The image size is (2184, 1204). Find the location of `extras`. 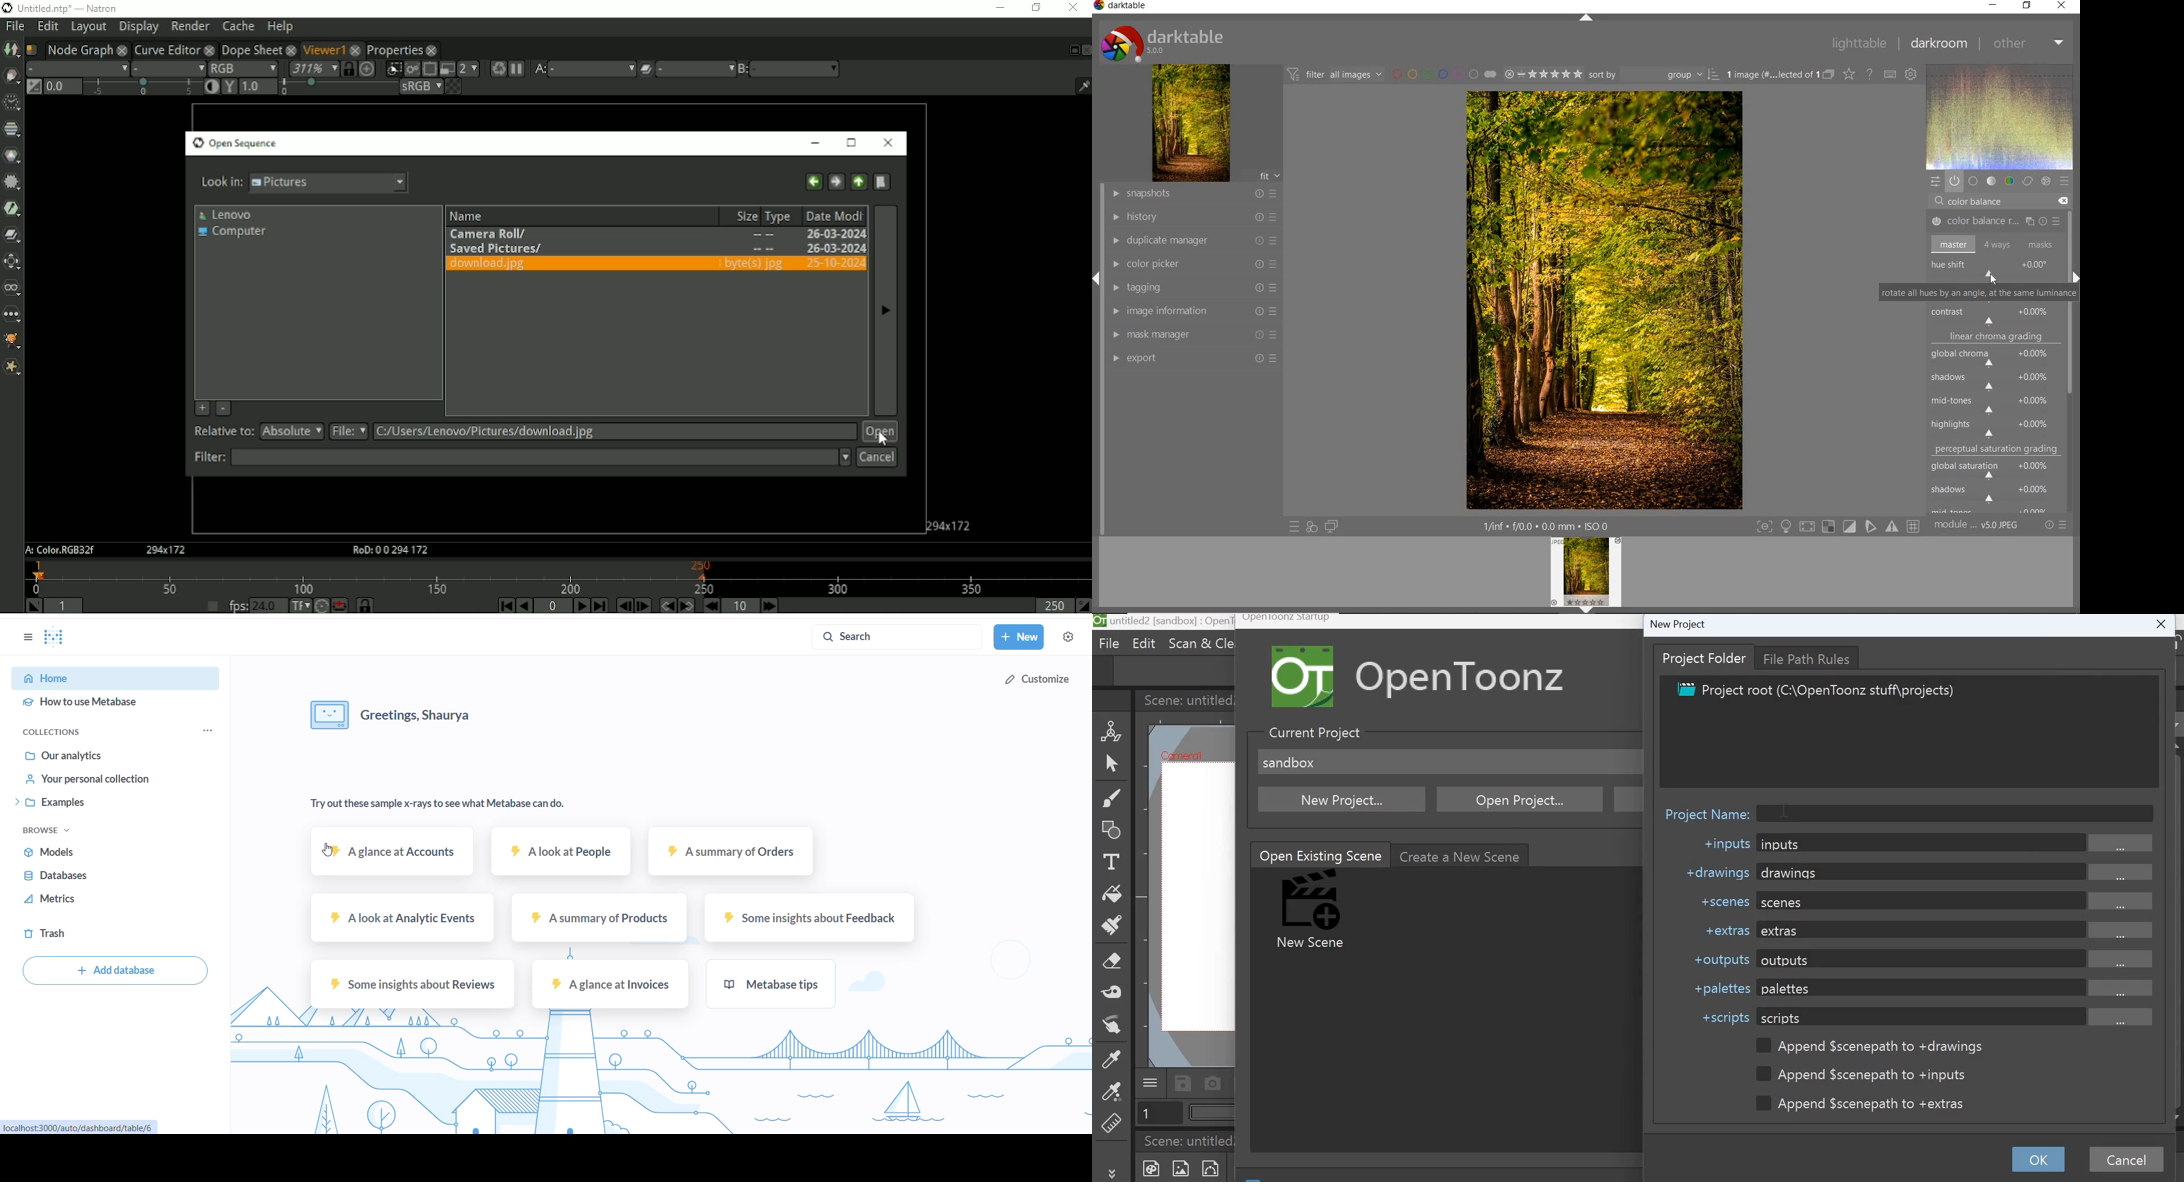

extras is located at coordinates (1956, 930).